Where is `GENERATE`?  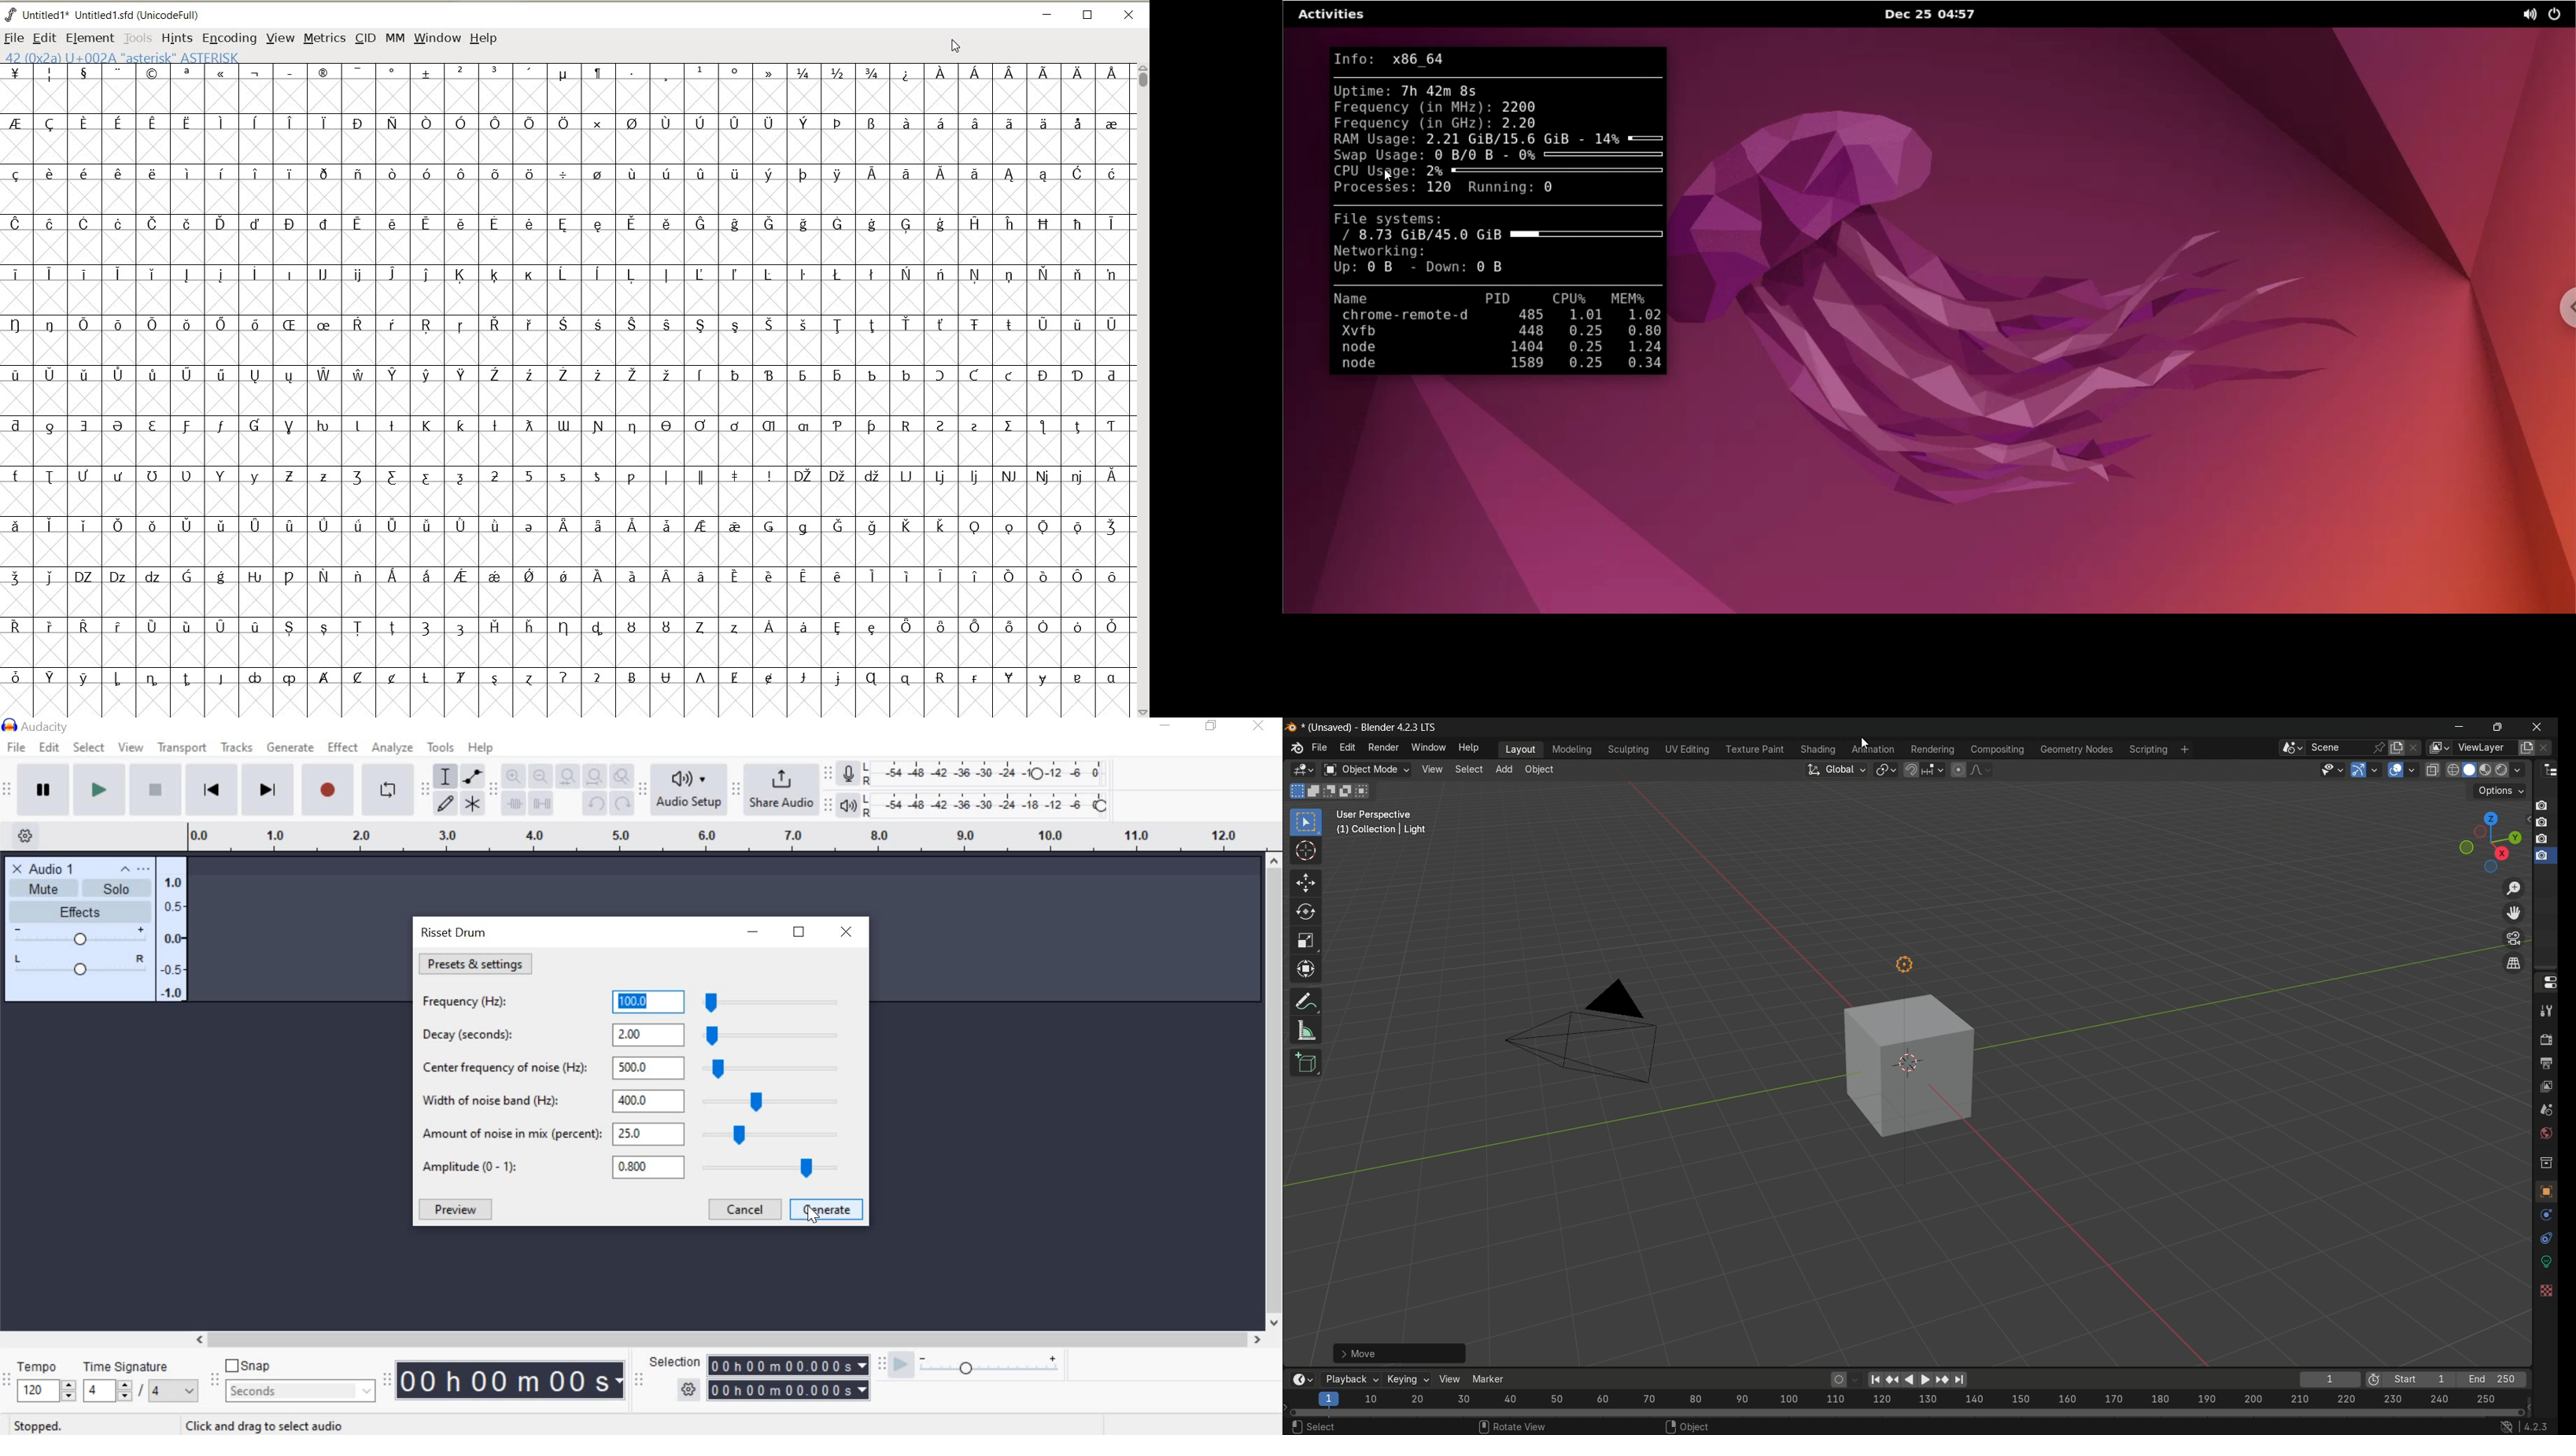
GENERATE is located at coordinates (827, 1210).